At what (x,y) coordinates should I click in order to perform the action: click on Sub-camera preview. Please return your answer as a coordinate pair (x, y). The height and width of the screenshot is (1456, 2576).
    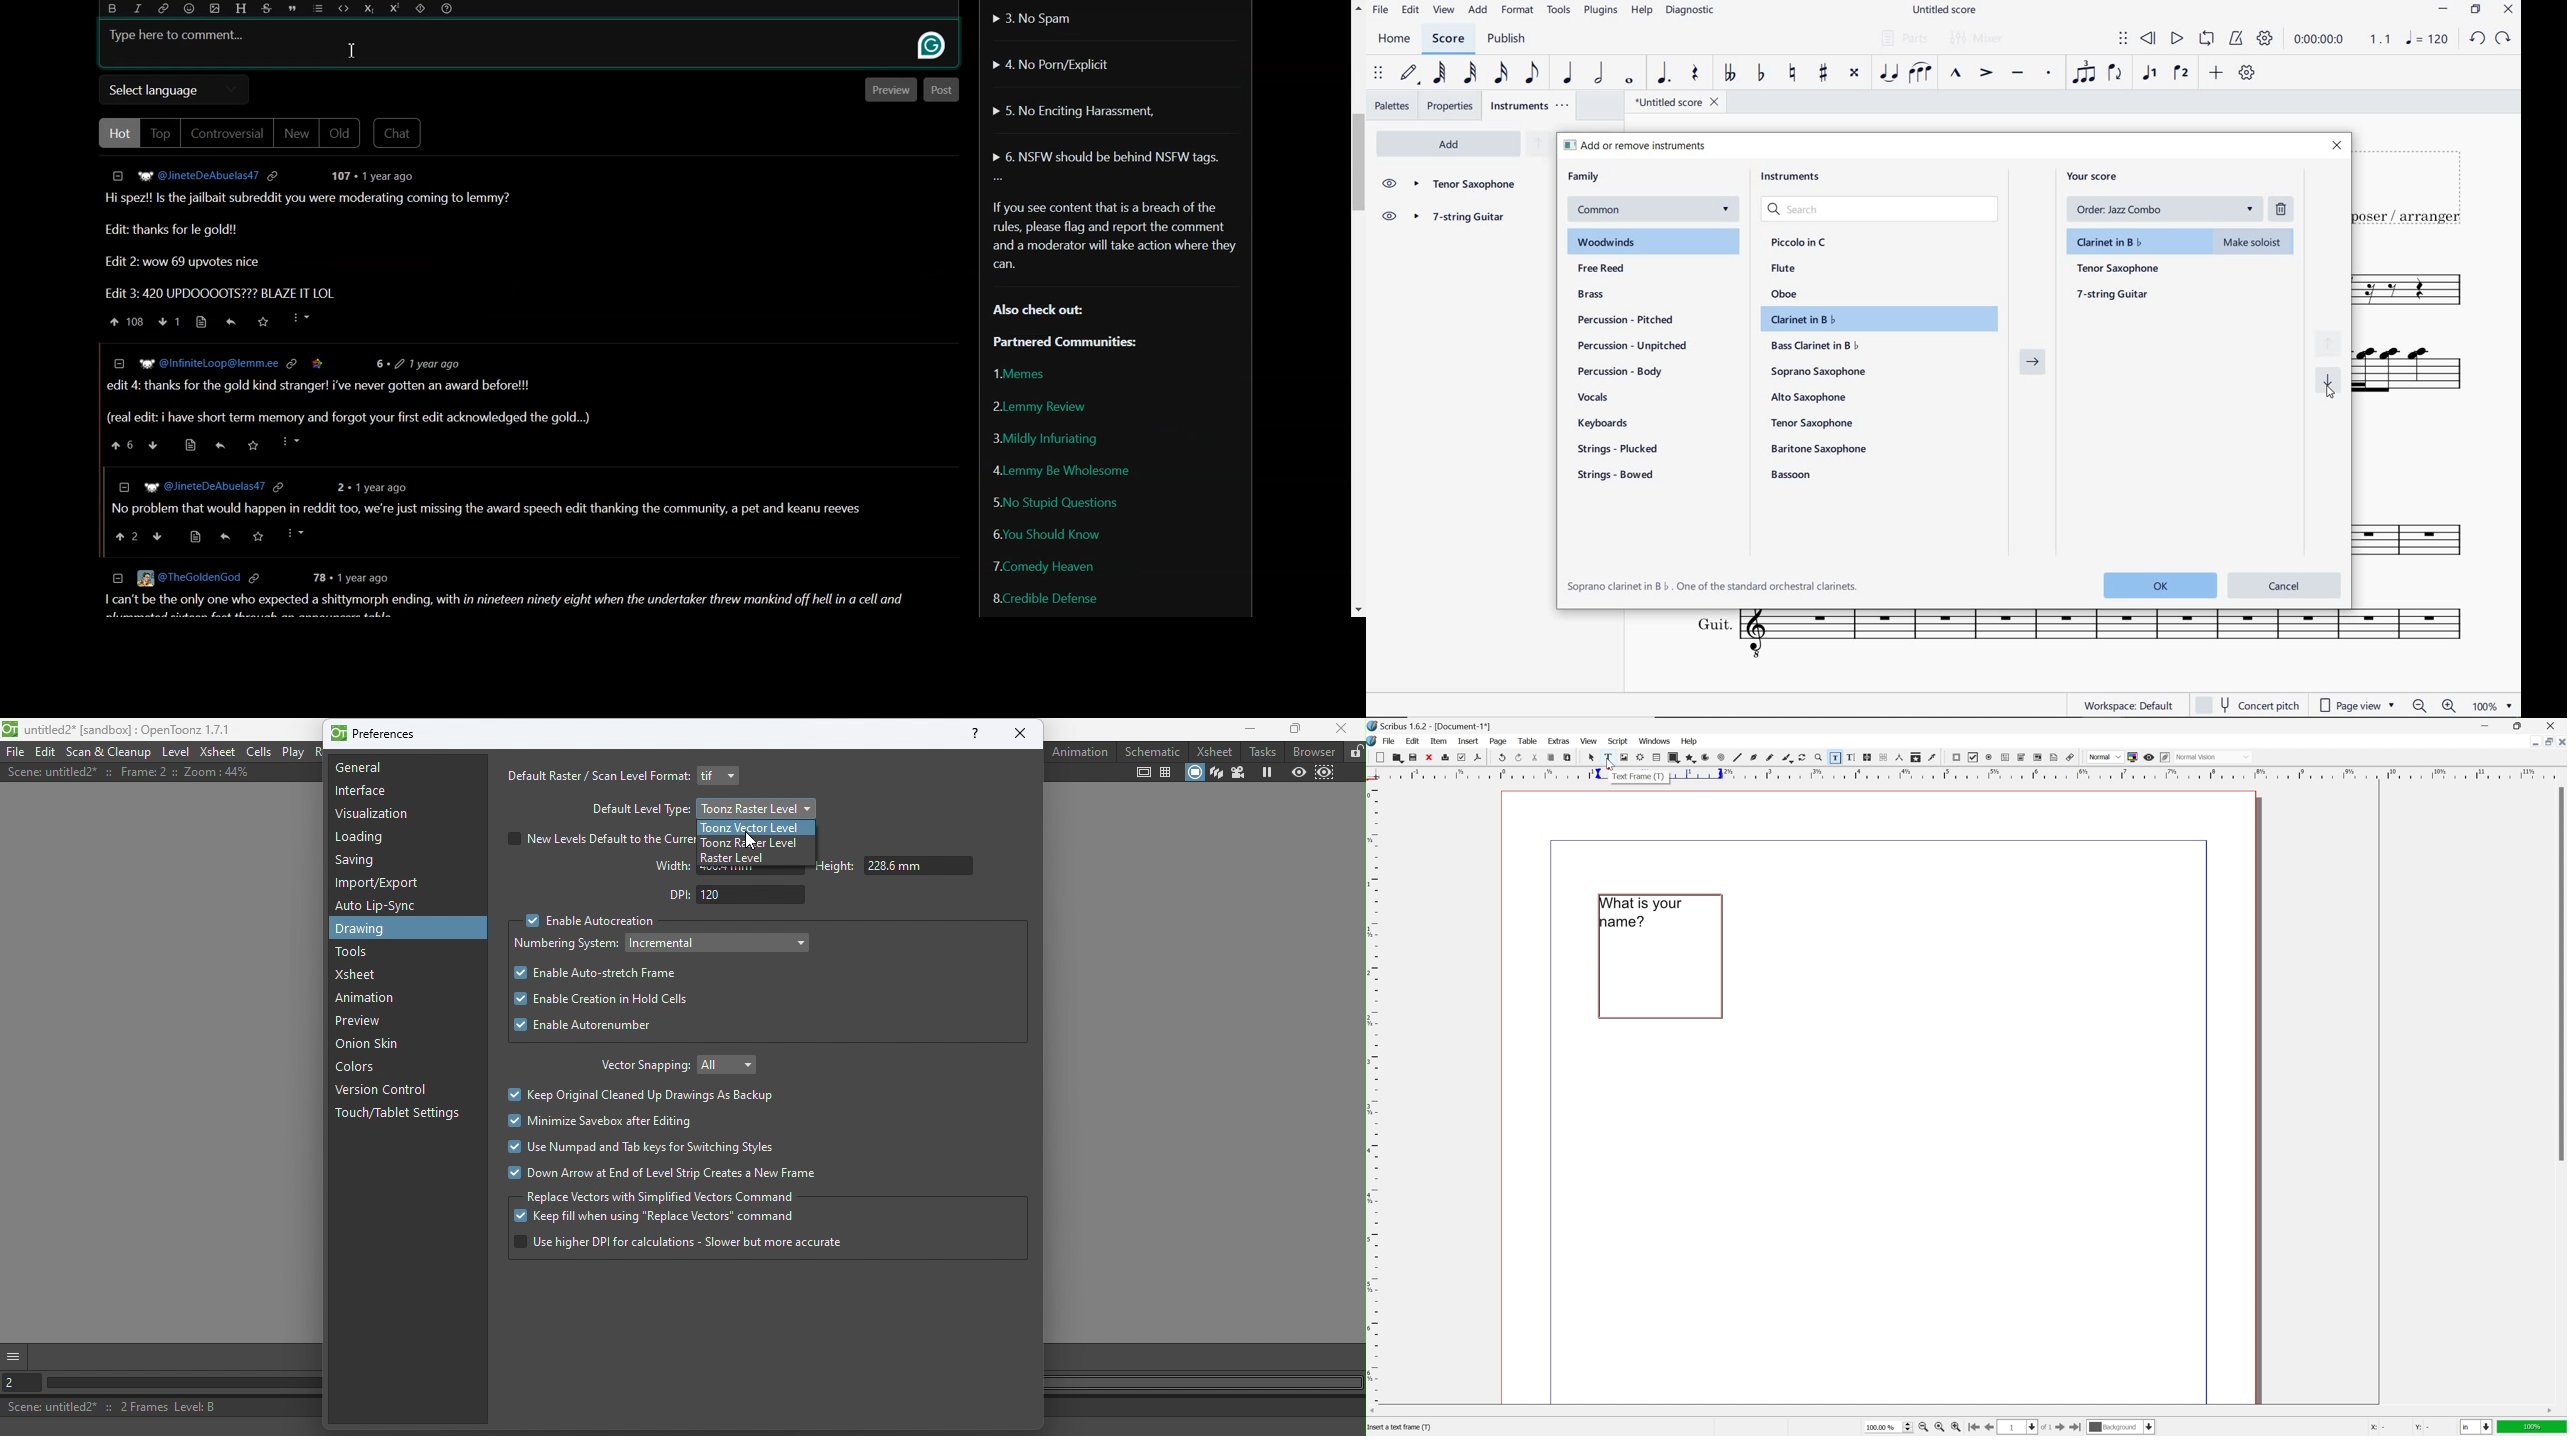
    Looking at the image, I should click on (1325, 775).